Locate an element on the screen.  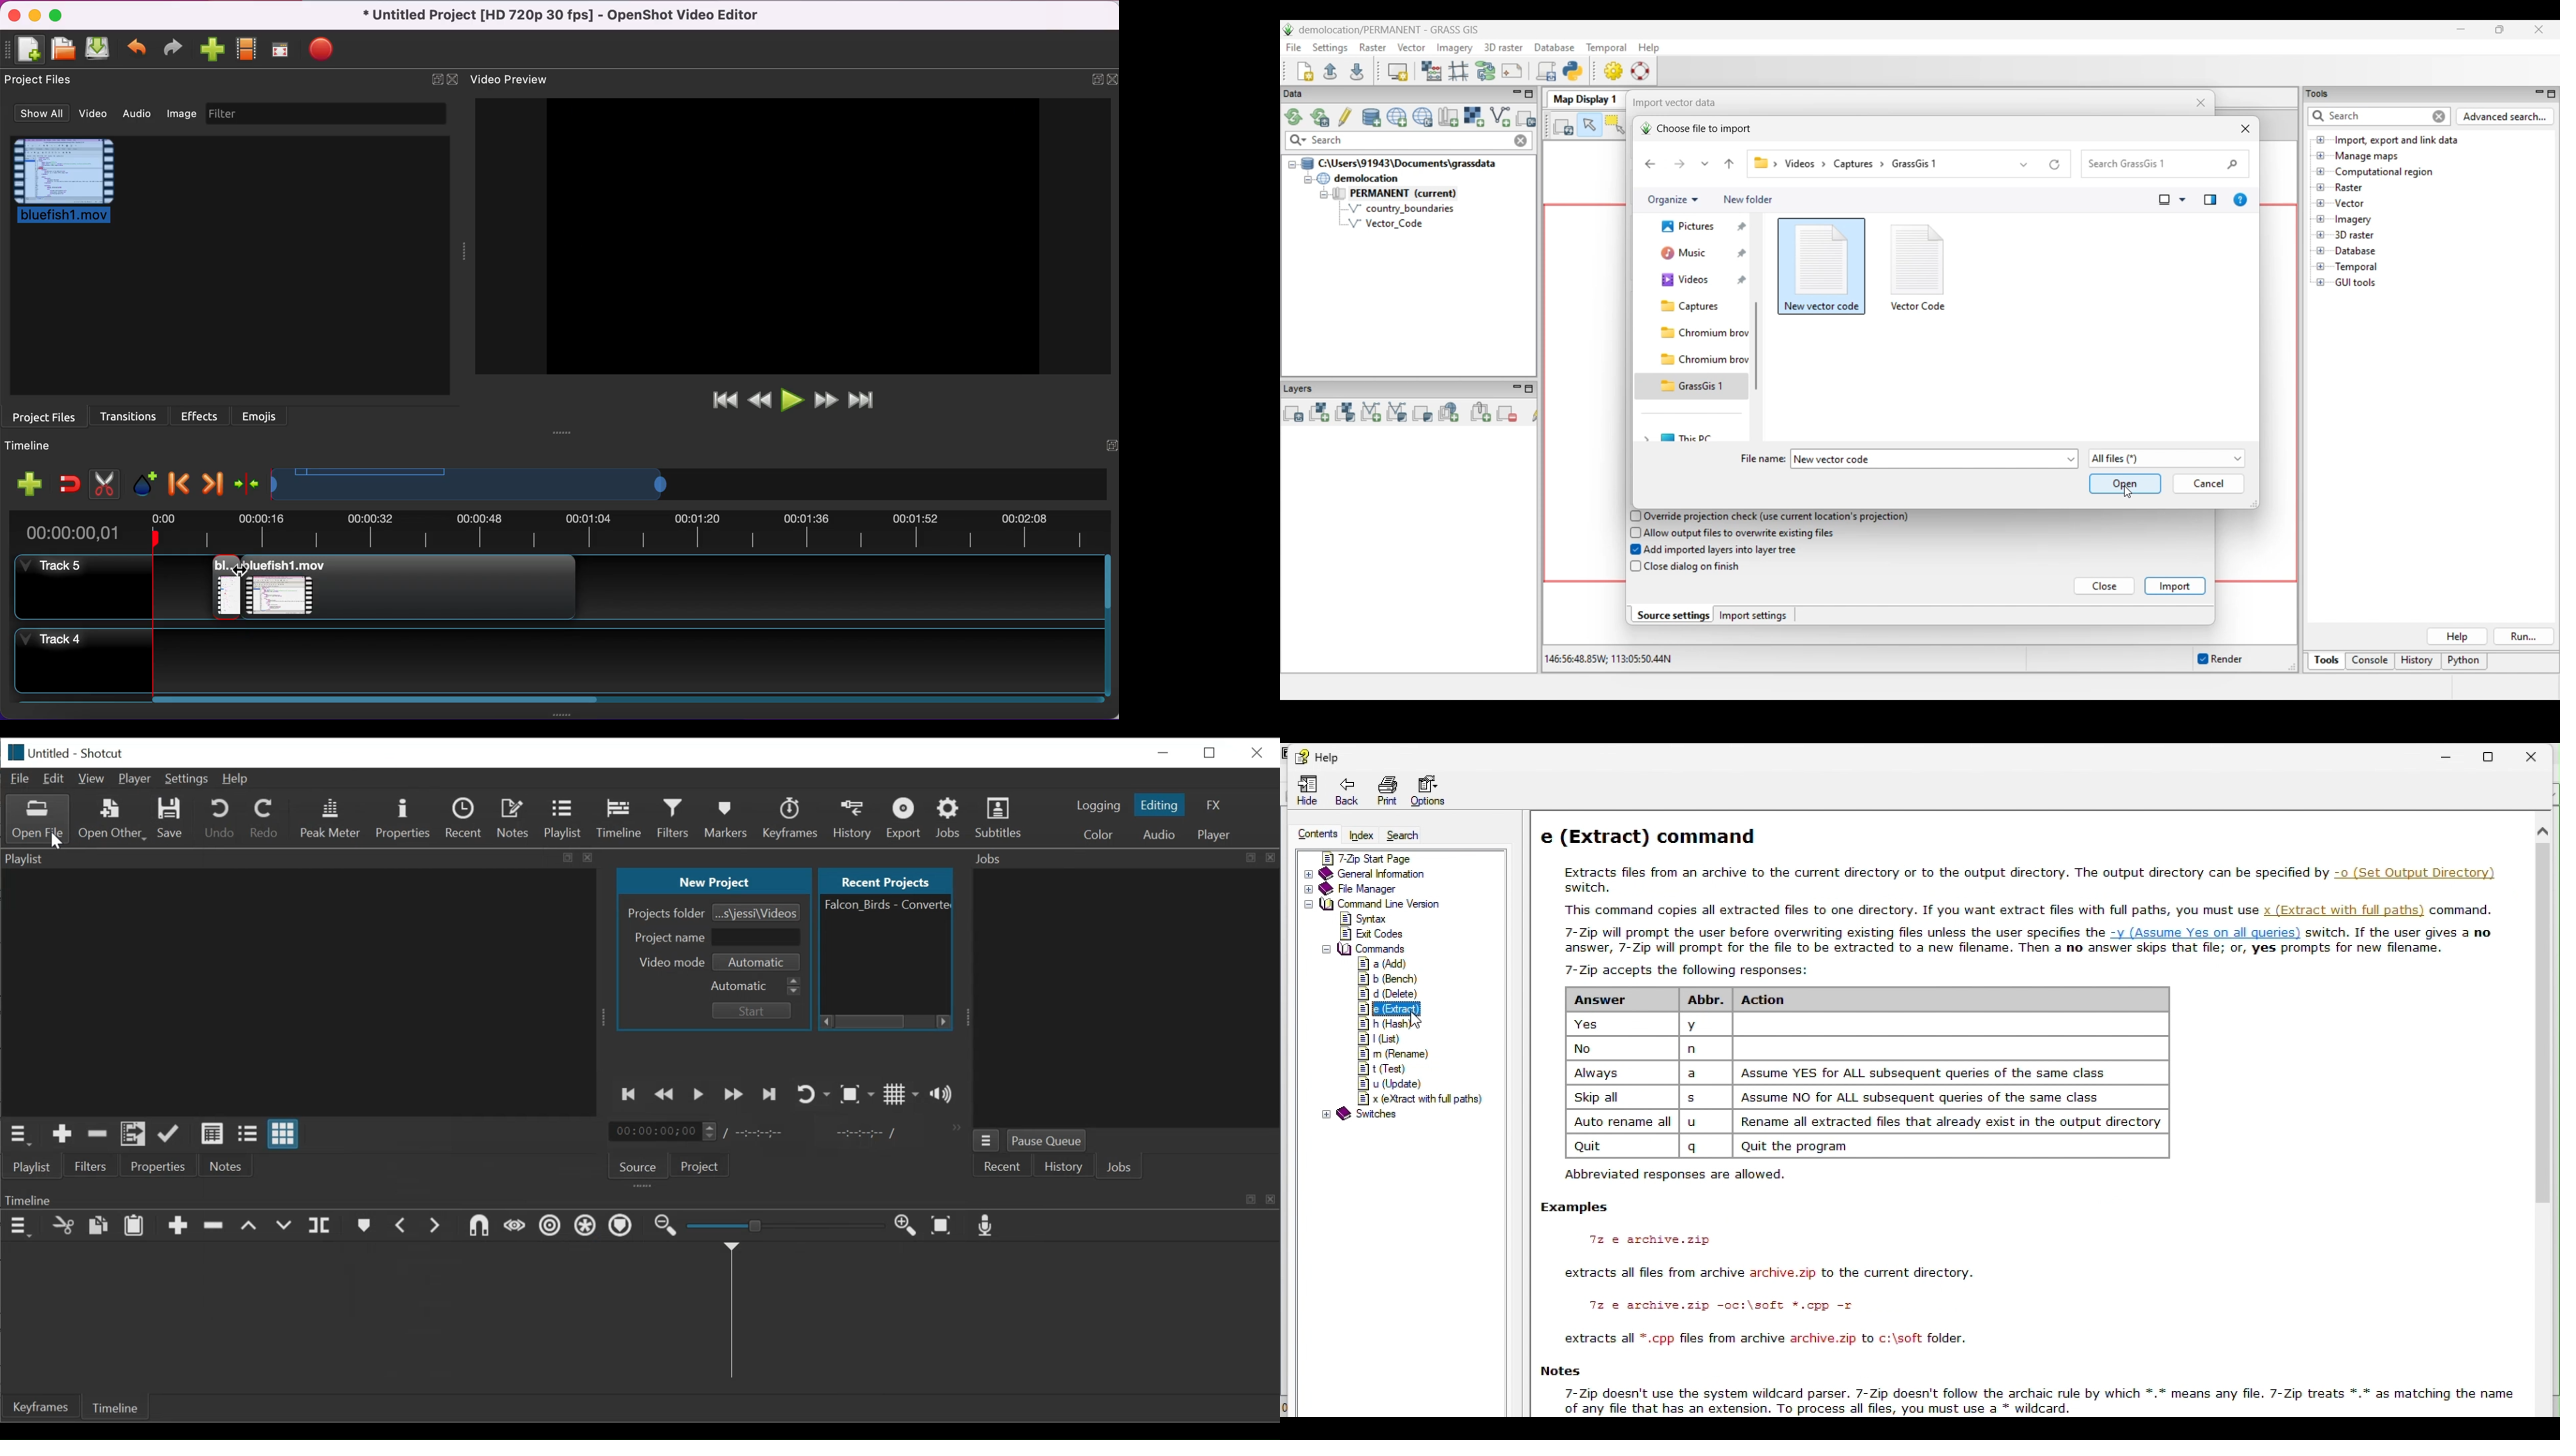
restore is located at coordinates (2495, 754).